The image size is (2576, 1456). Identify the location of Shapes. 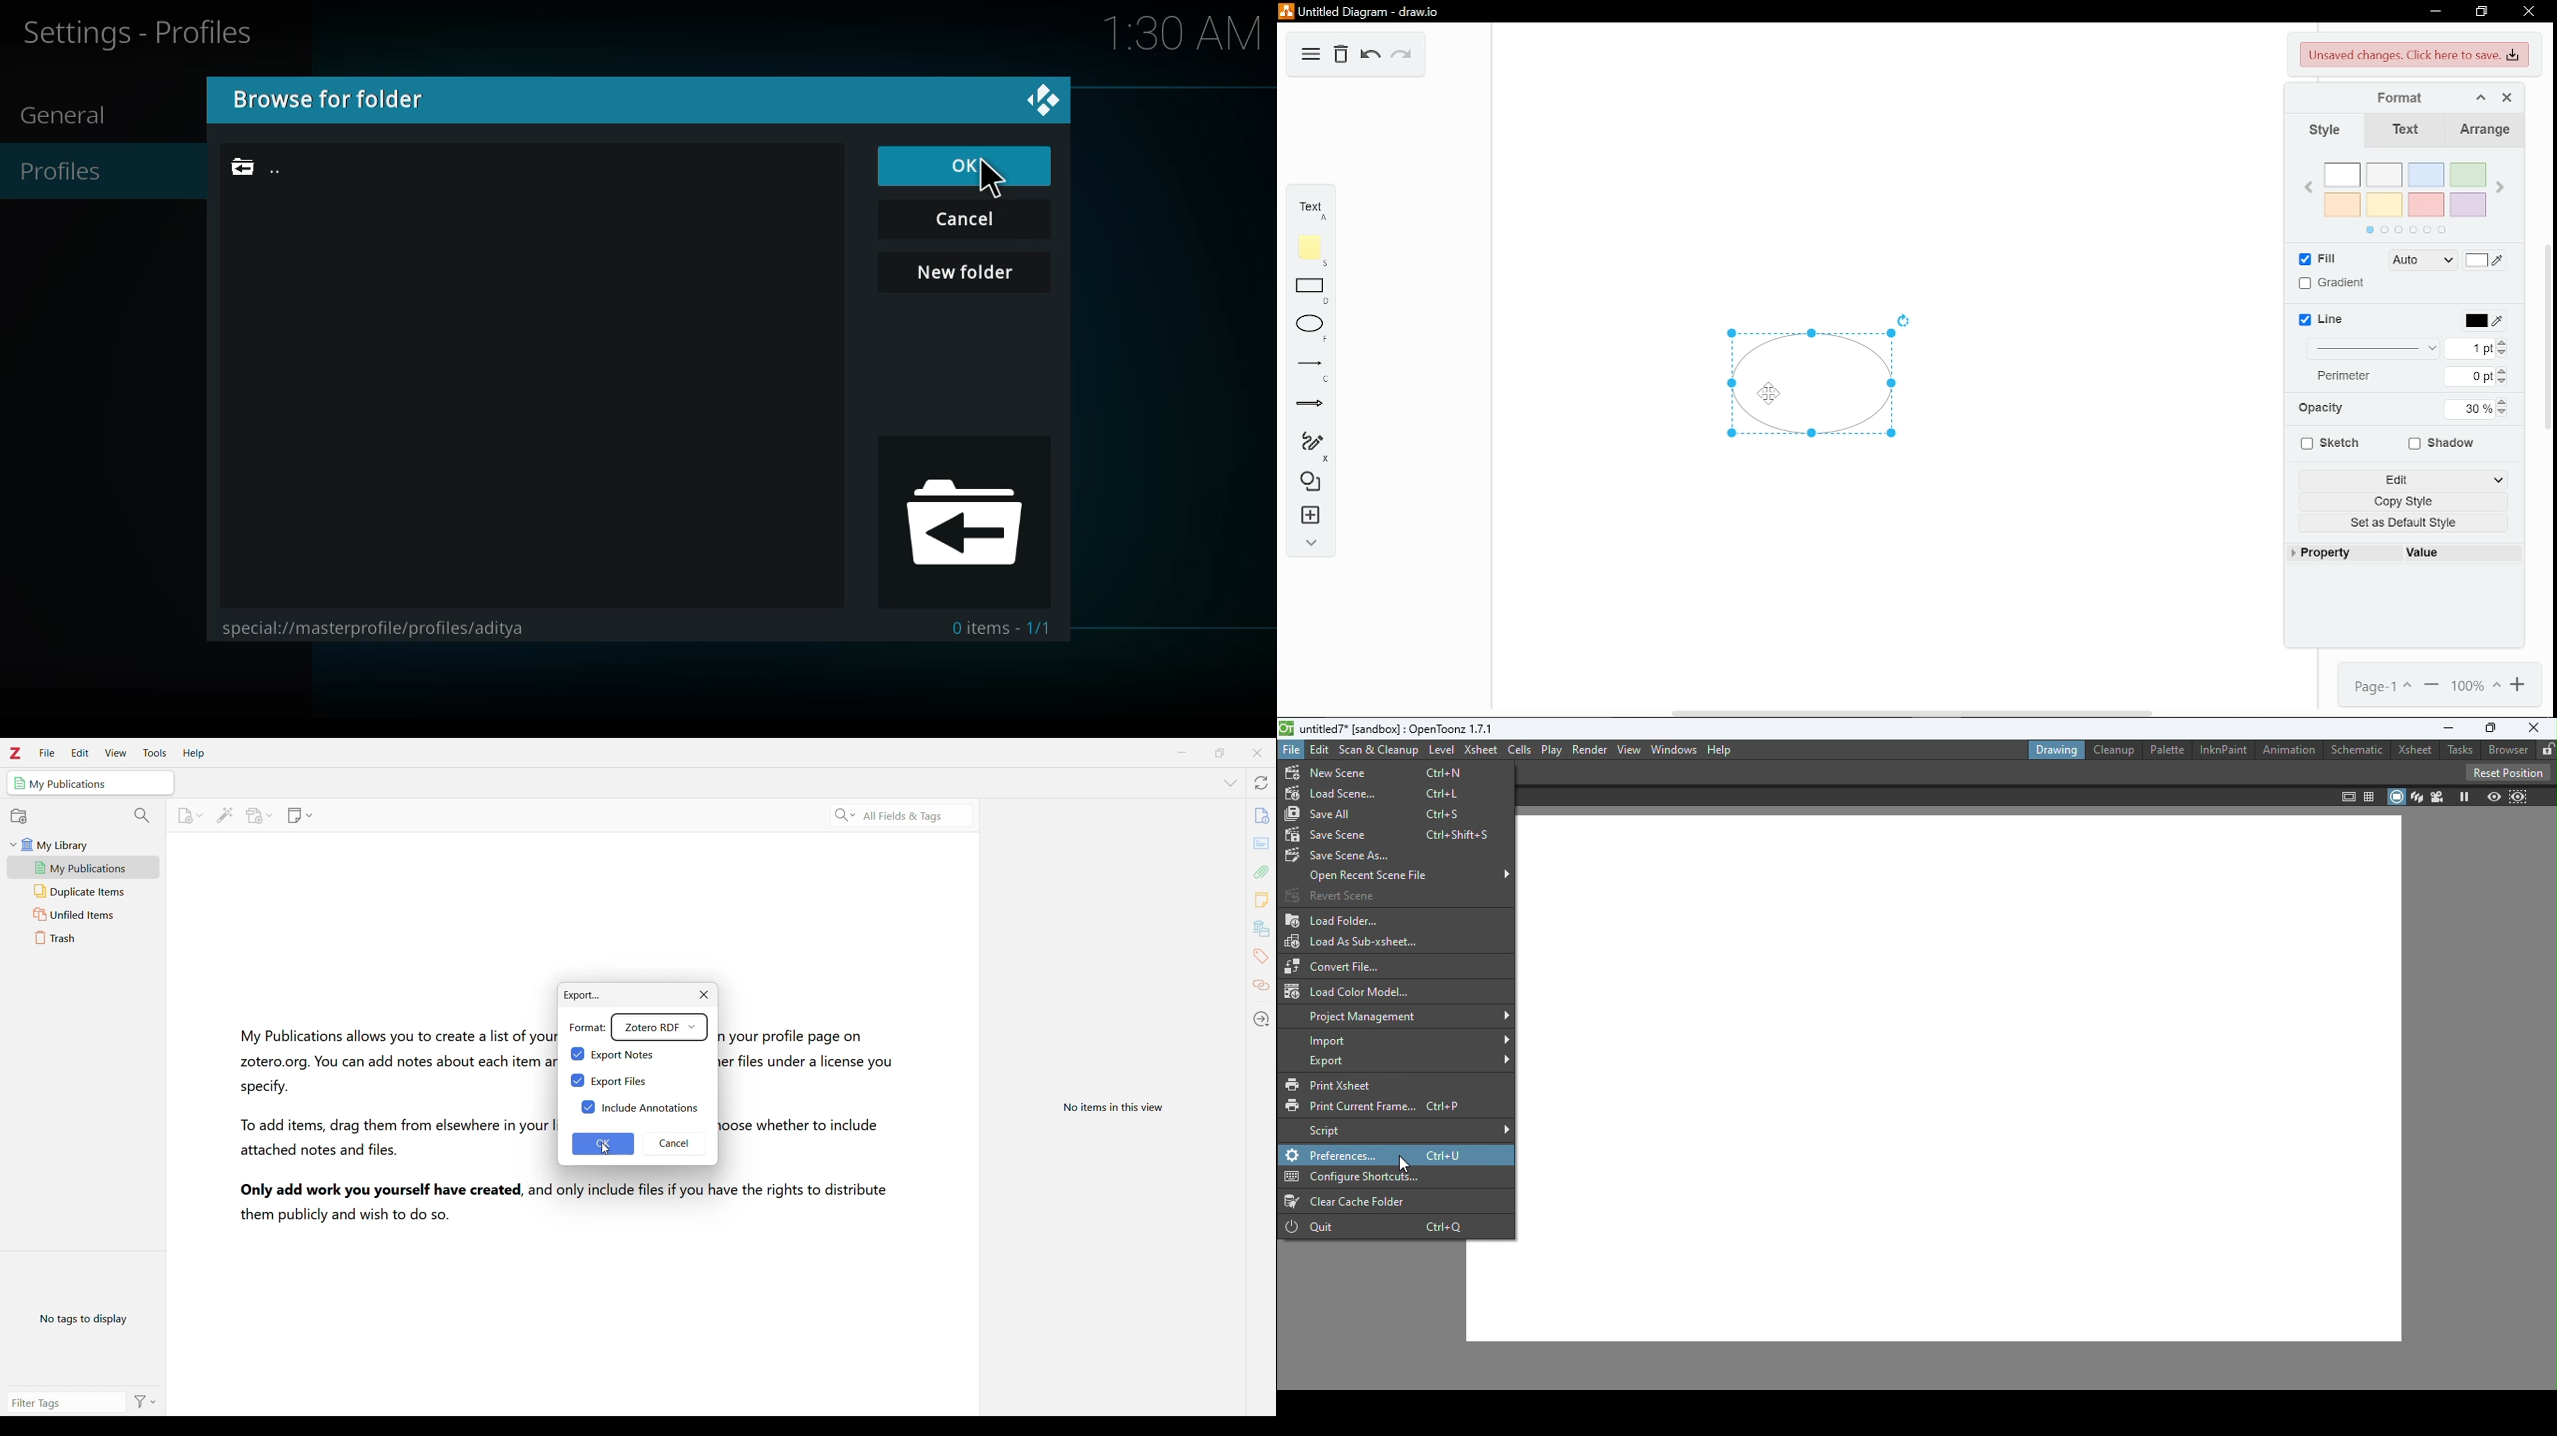
(1309, 485).